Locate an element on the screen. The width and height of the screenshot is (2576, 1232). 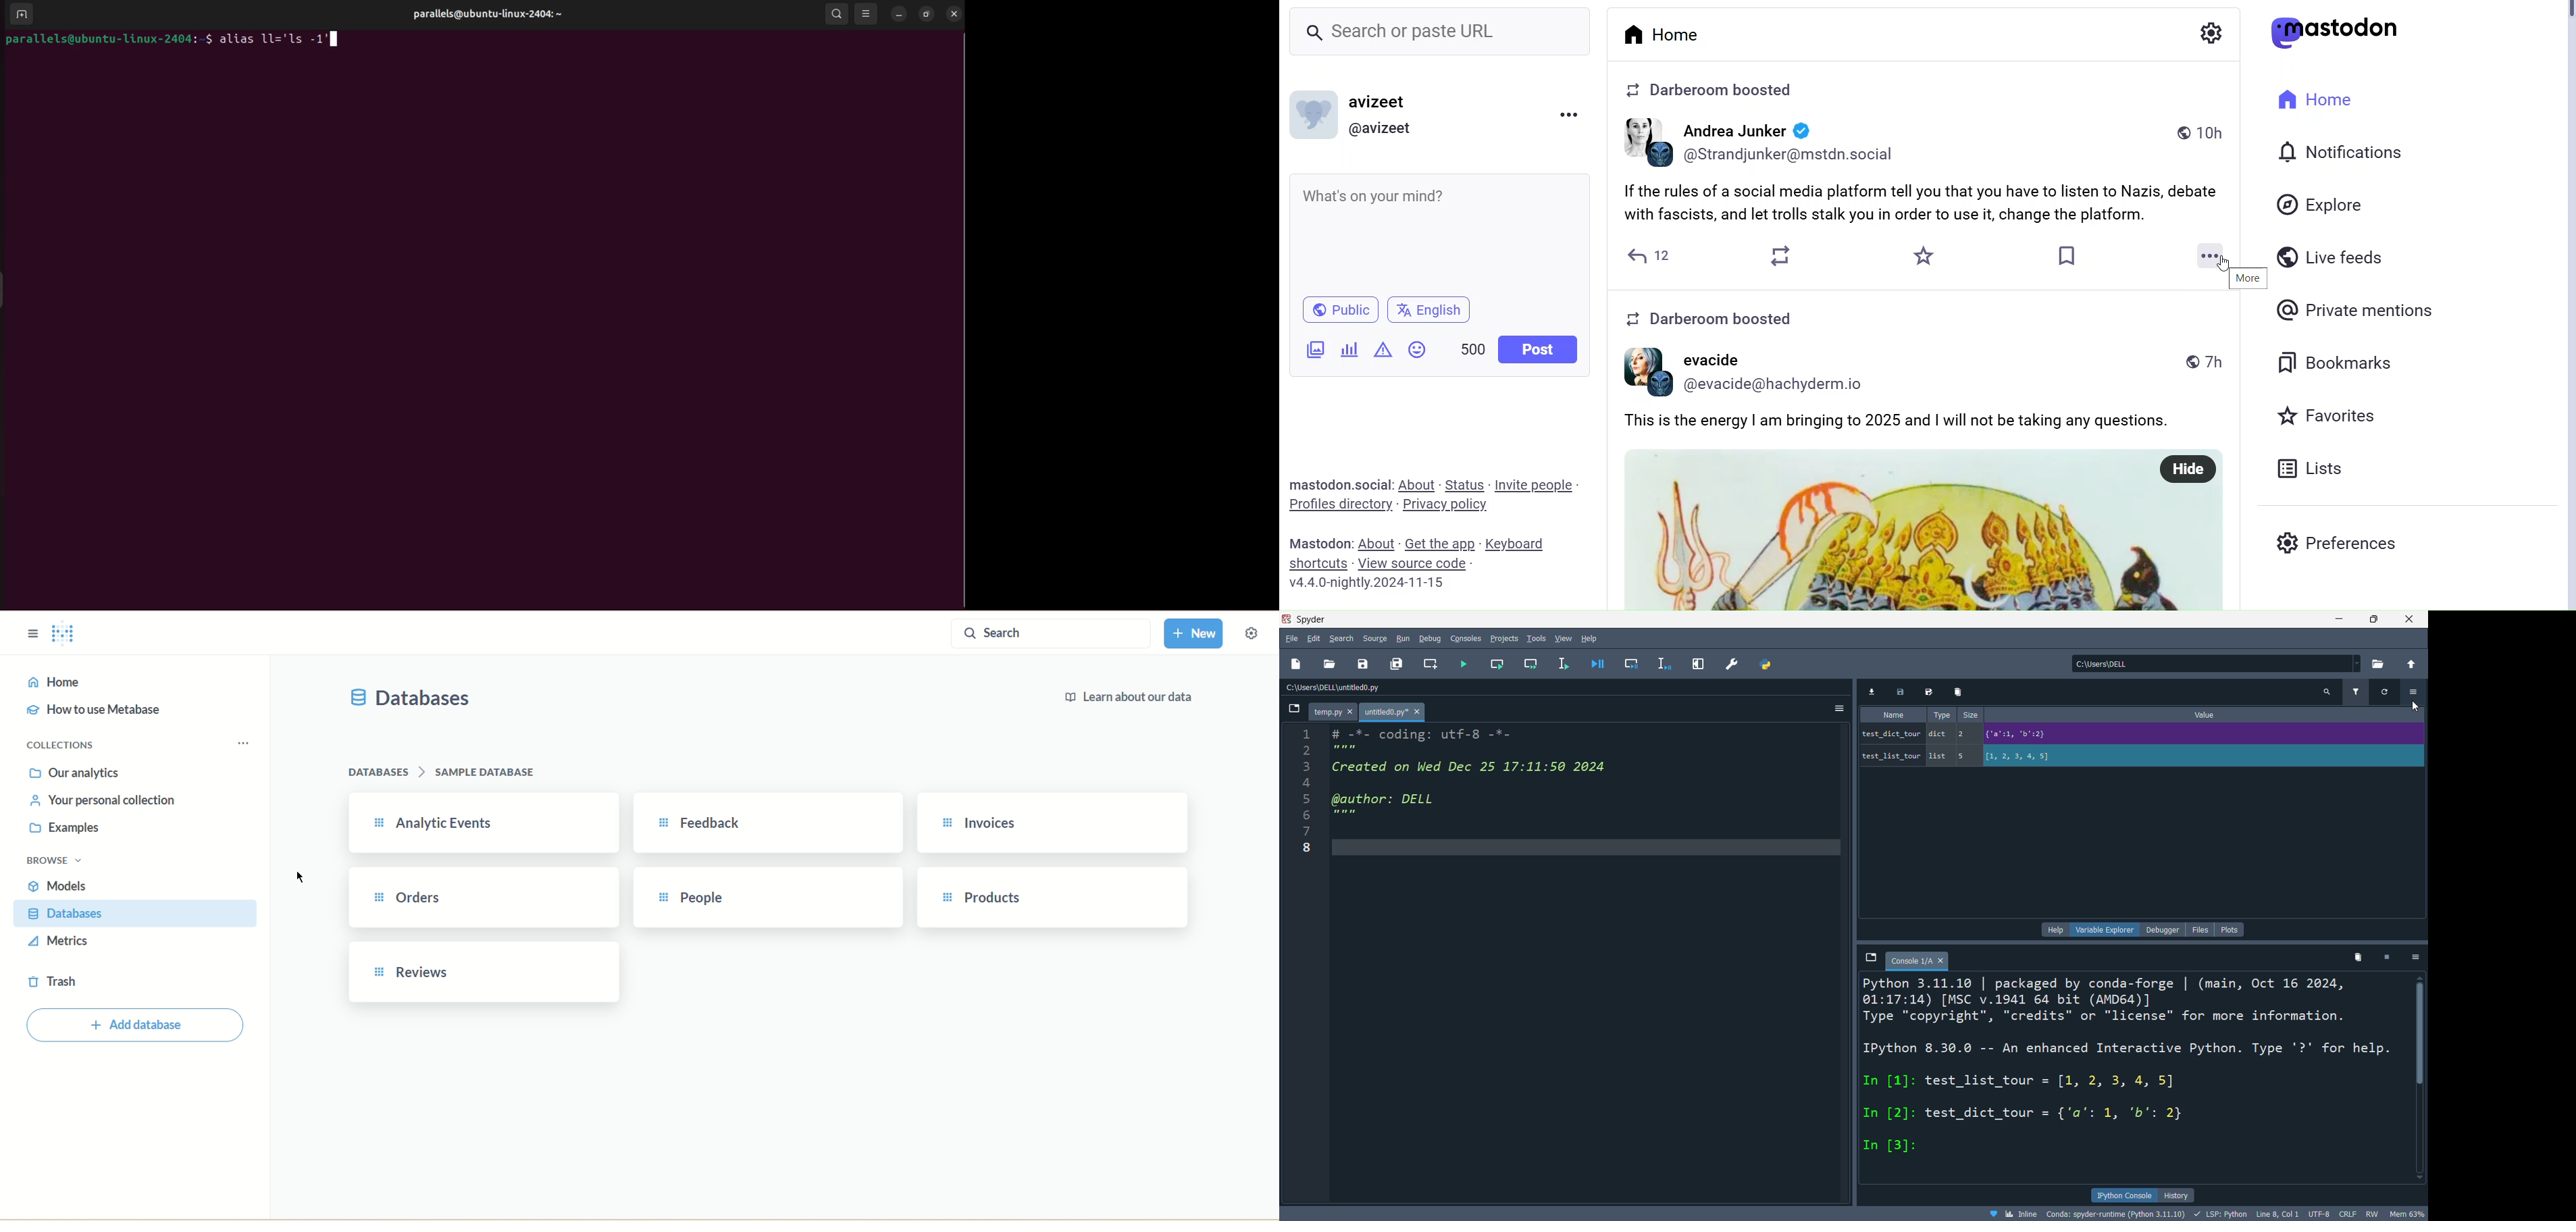
metrics is located at coordinates (61, 940).